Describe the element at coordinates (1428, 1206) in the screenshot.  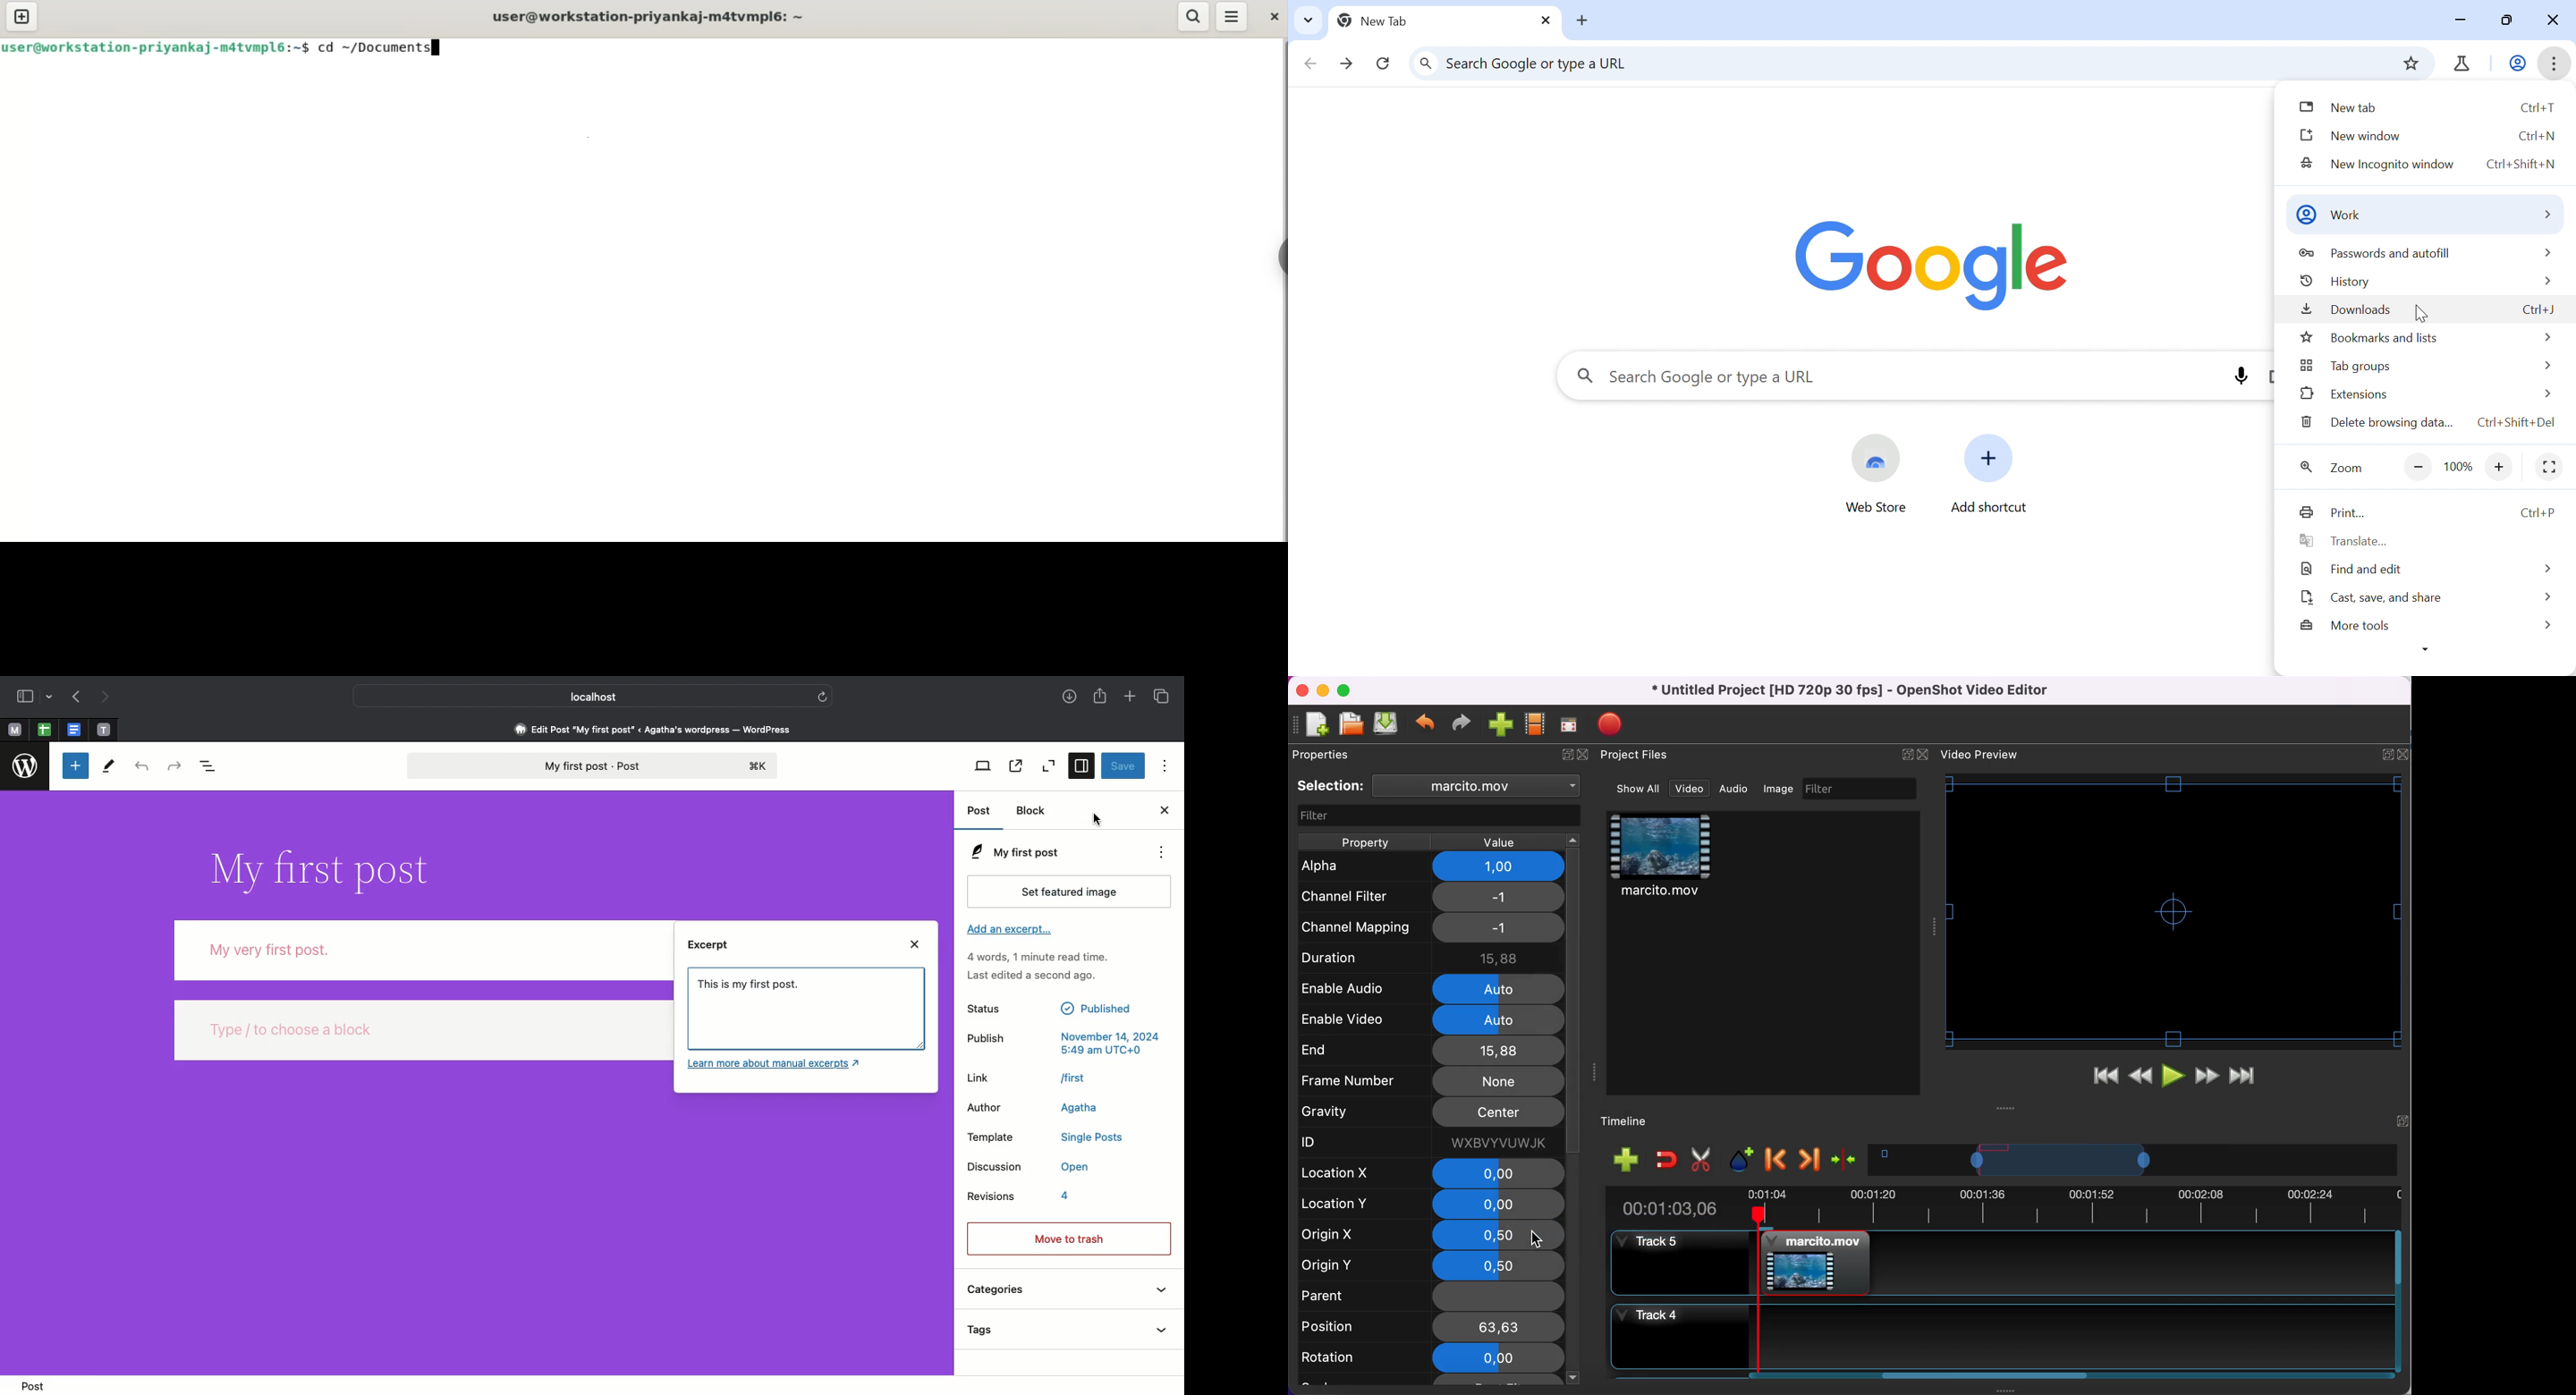
I see `location y 0` at that location.